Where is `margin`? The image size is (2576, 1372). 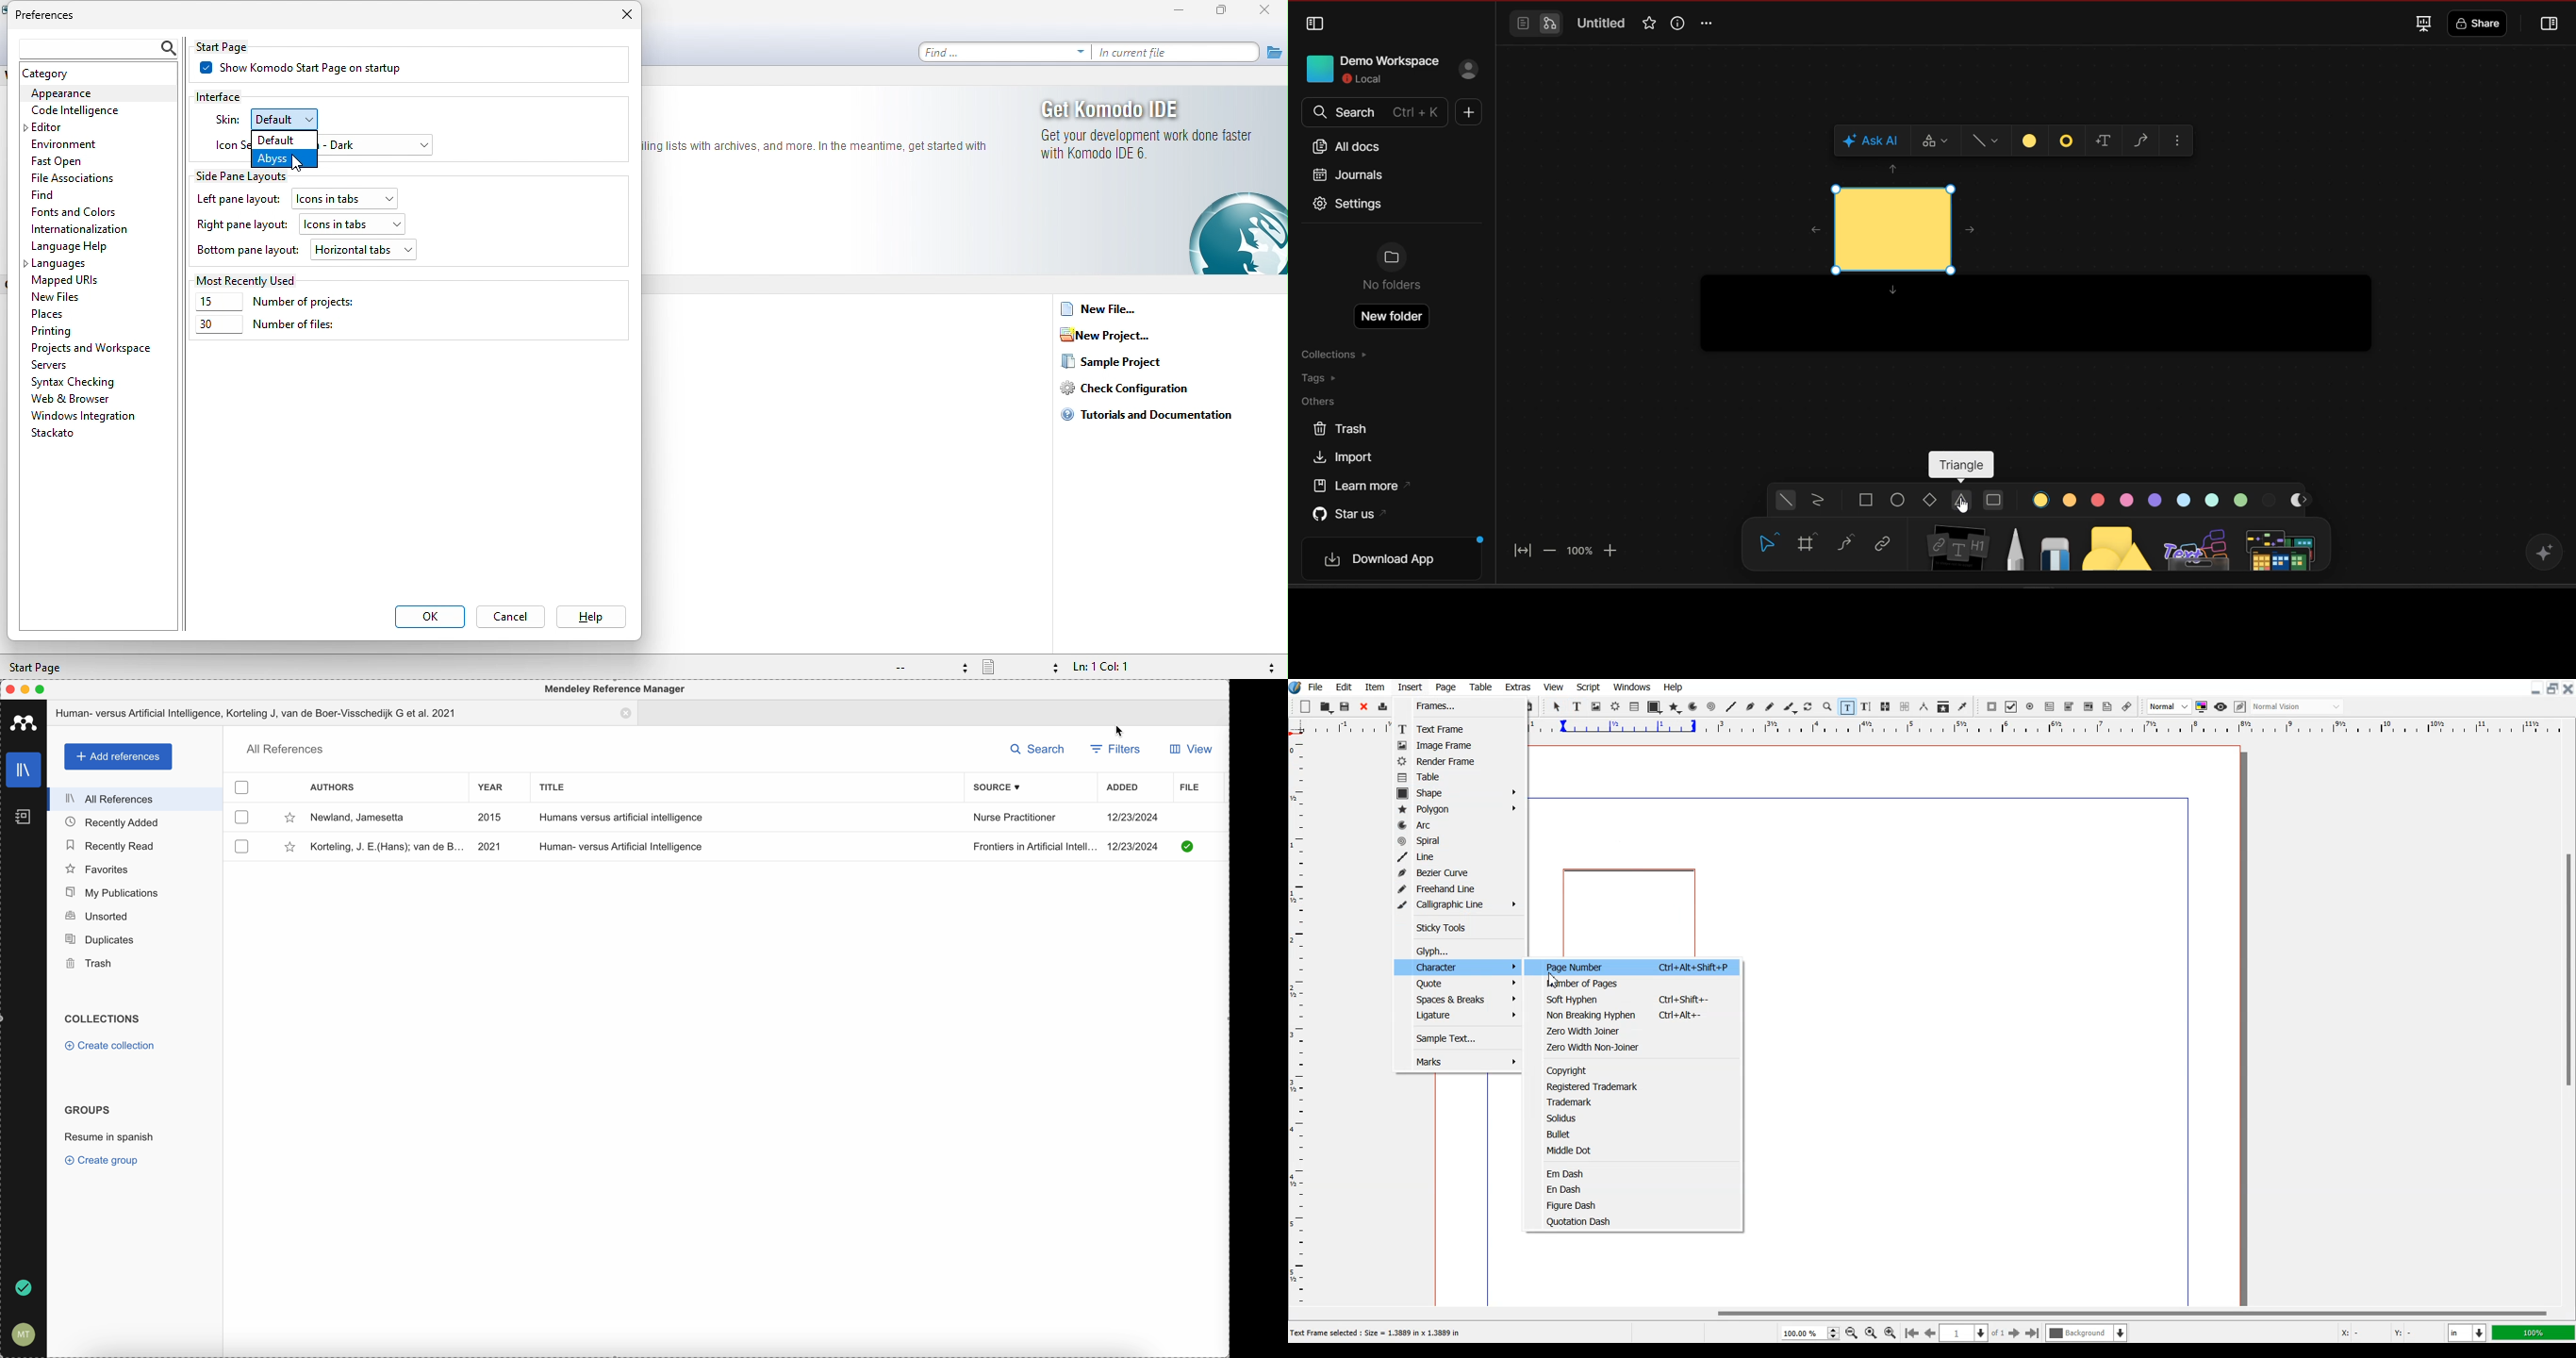 margin is located at coordinates (1855, 795).